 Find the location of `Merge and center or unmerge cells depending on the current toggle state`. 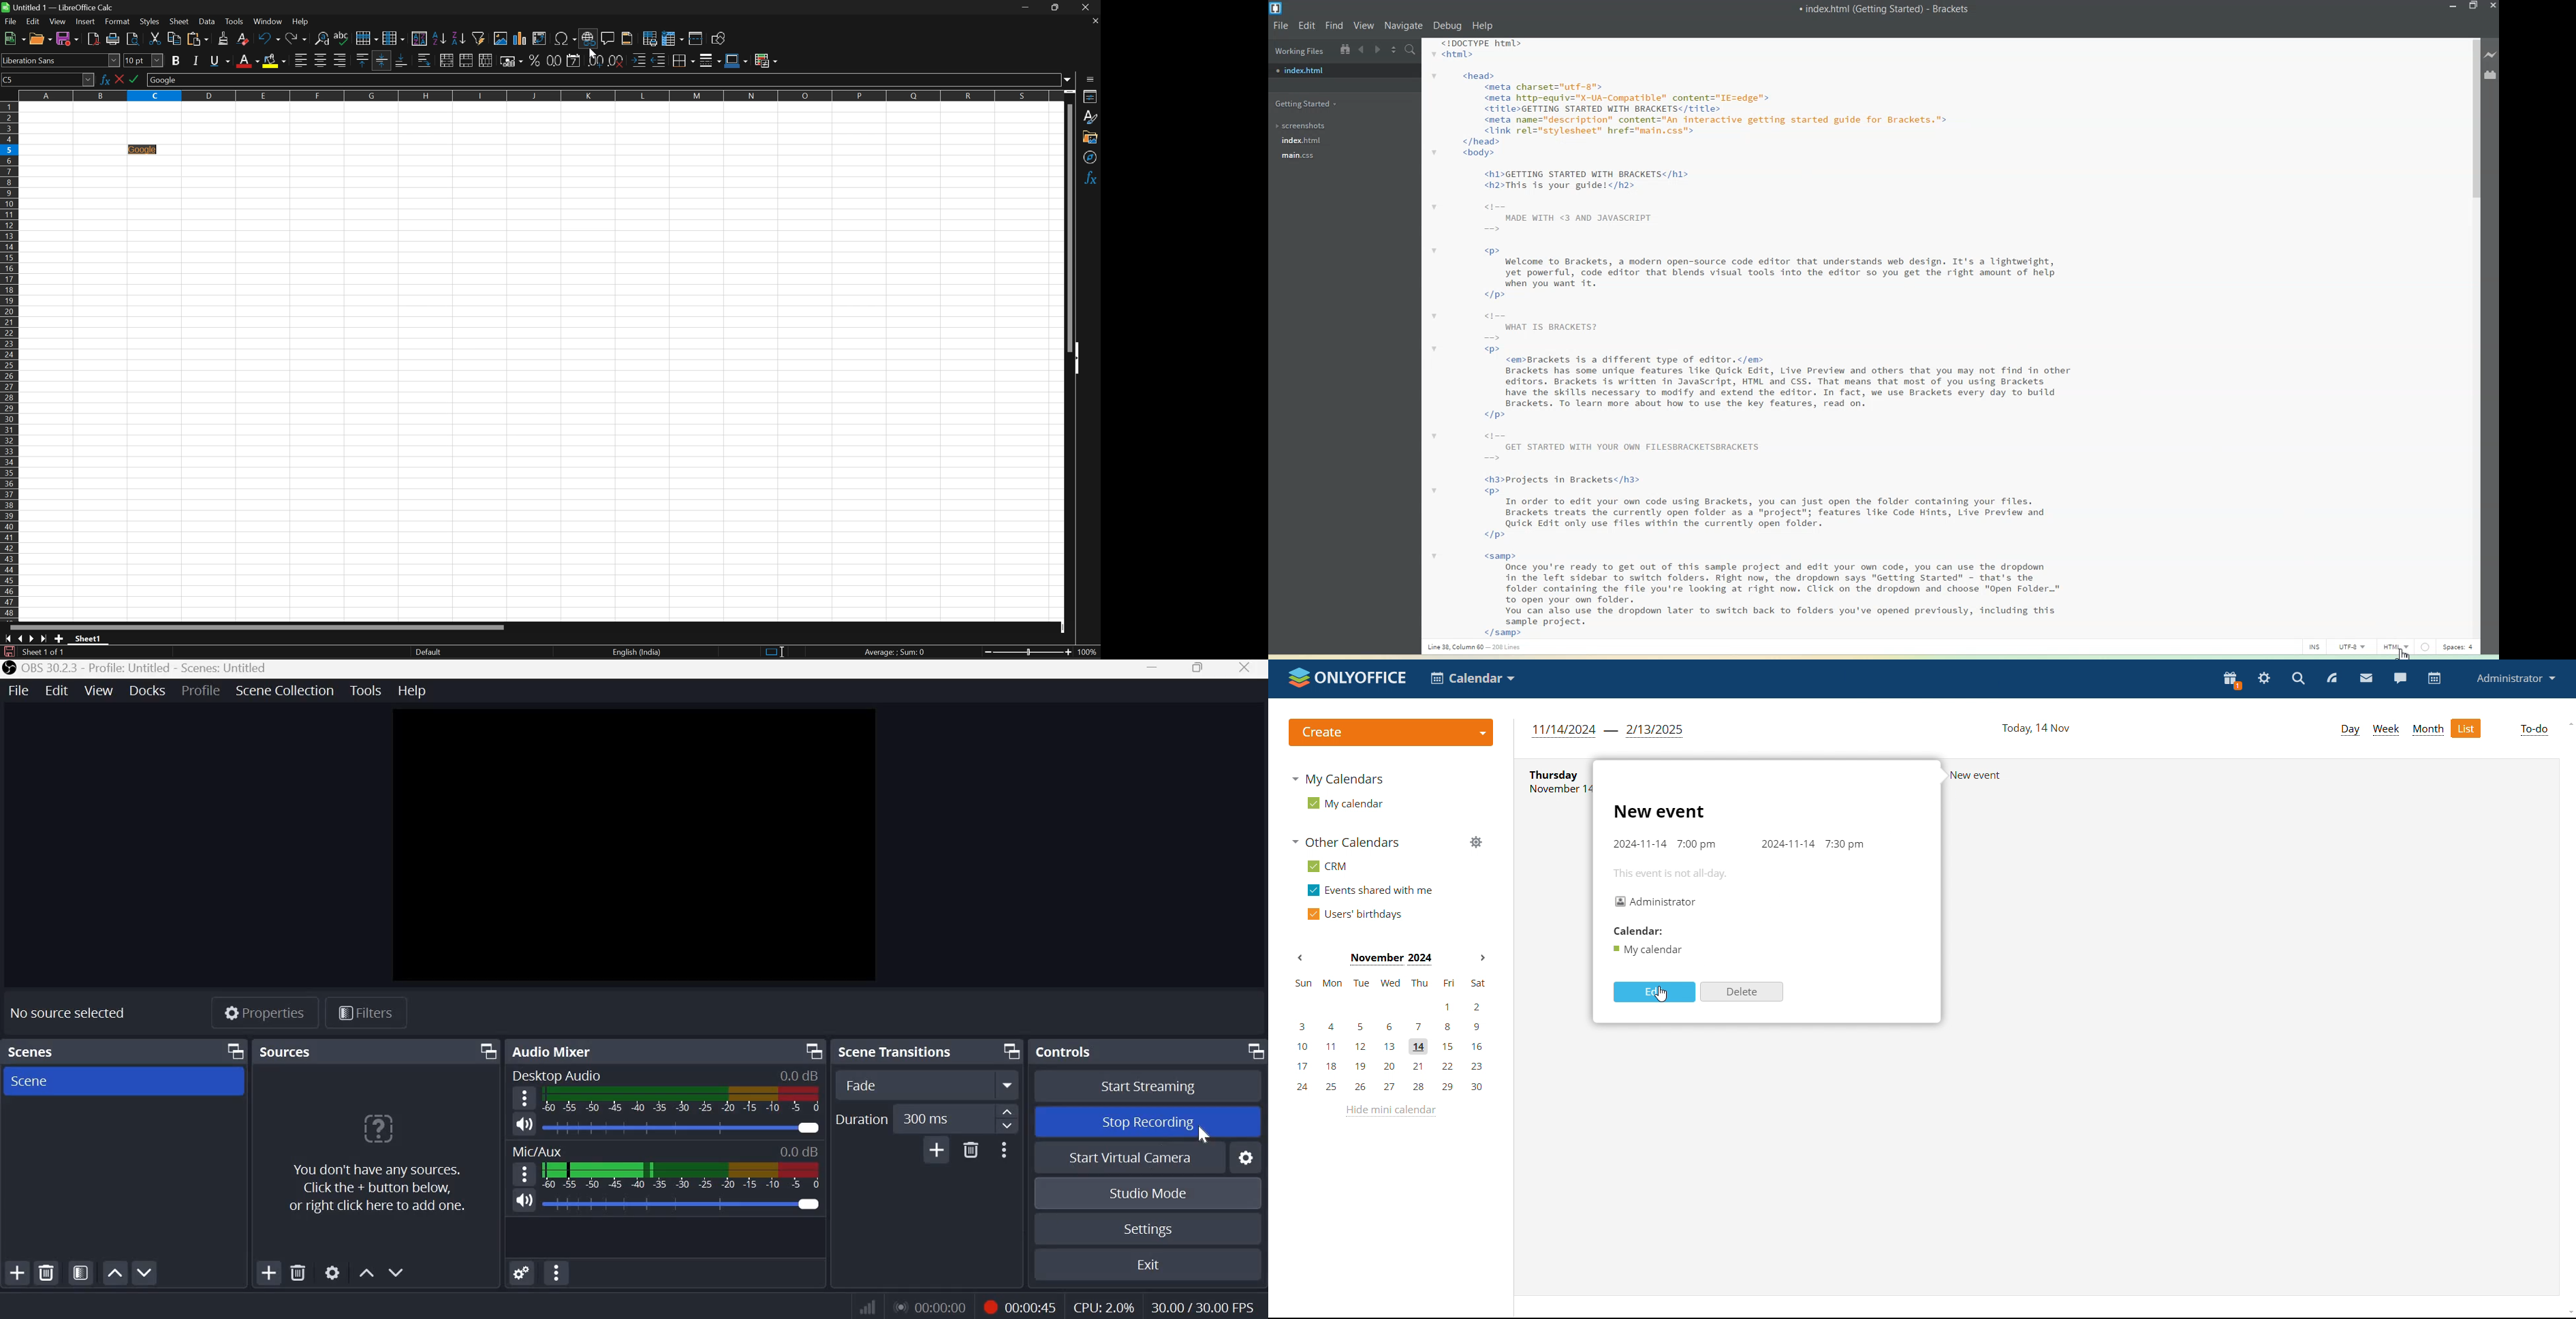

Merge and center or unmerge cells depending on the current toggle state is located at coordinates (449, 59).